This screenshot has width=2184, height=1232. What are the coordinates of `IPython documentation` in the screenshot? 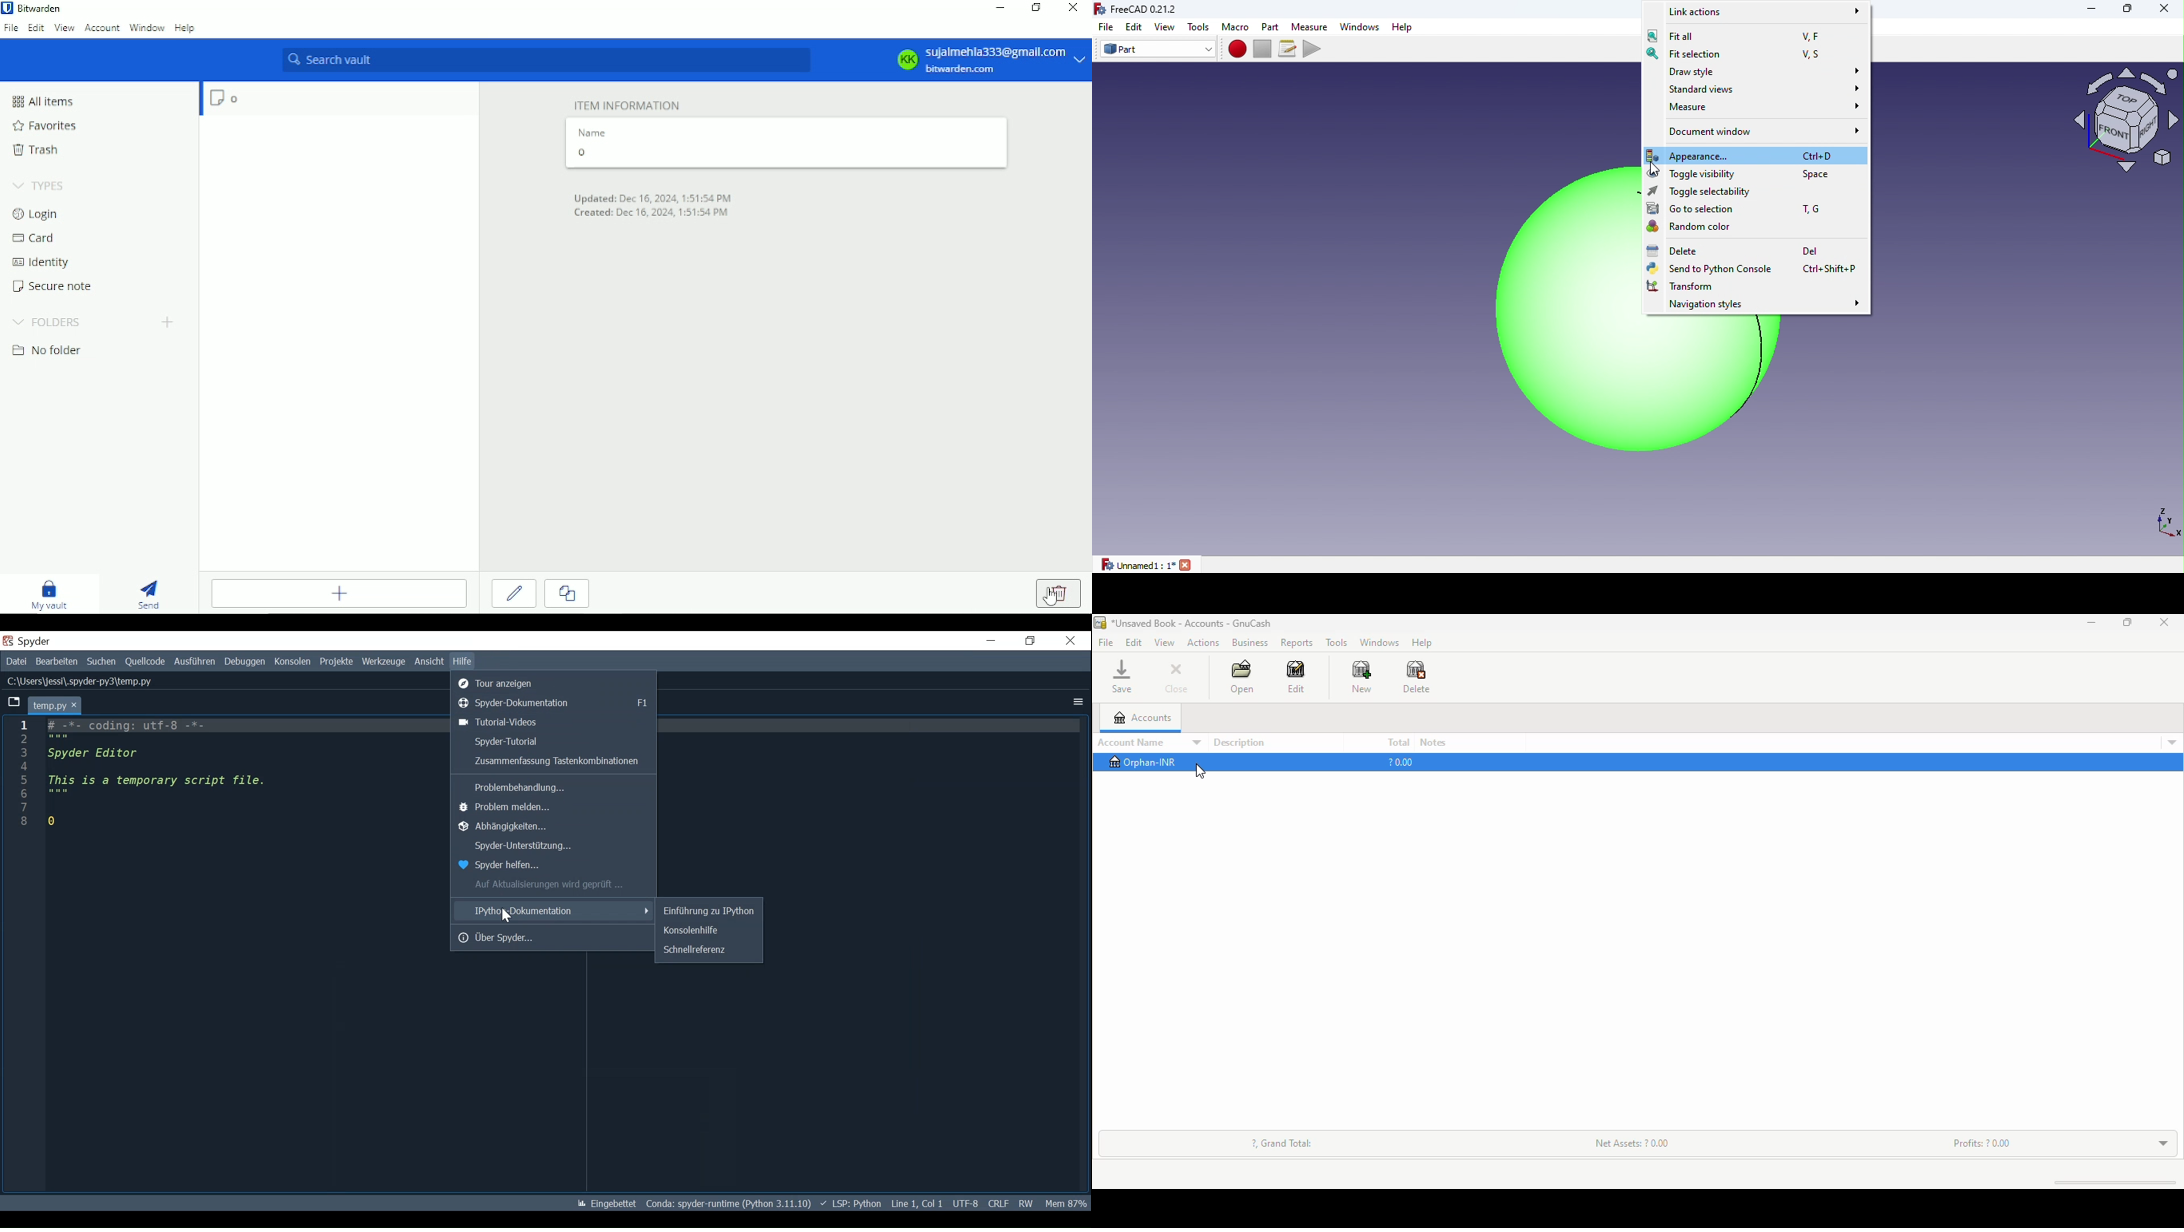 It's located at (554, 910).